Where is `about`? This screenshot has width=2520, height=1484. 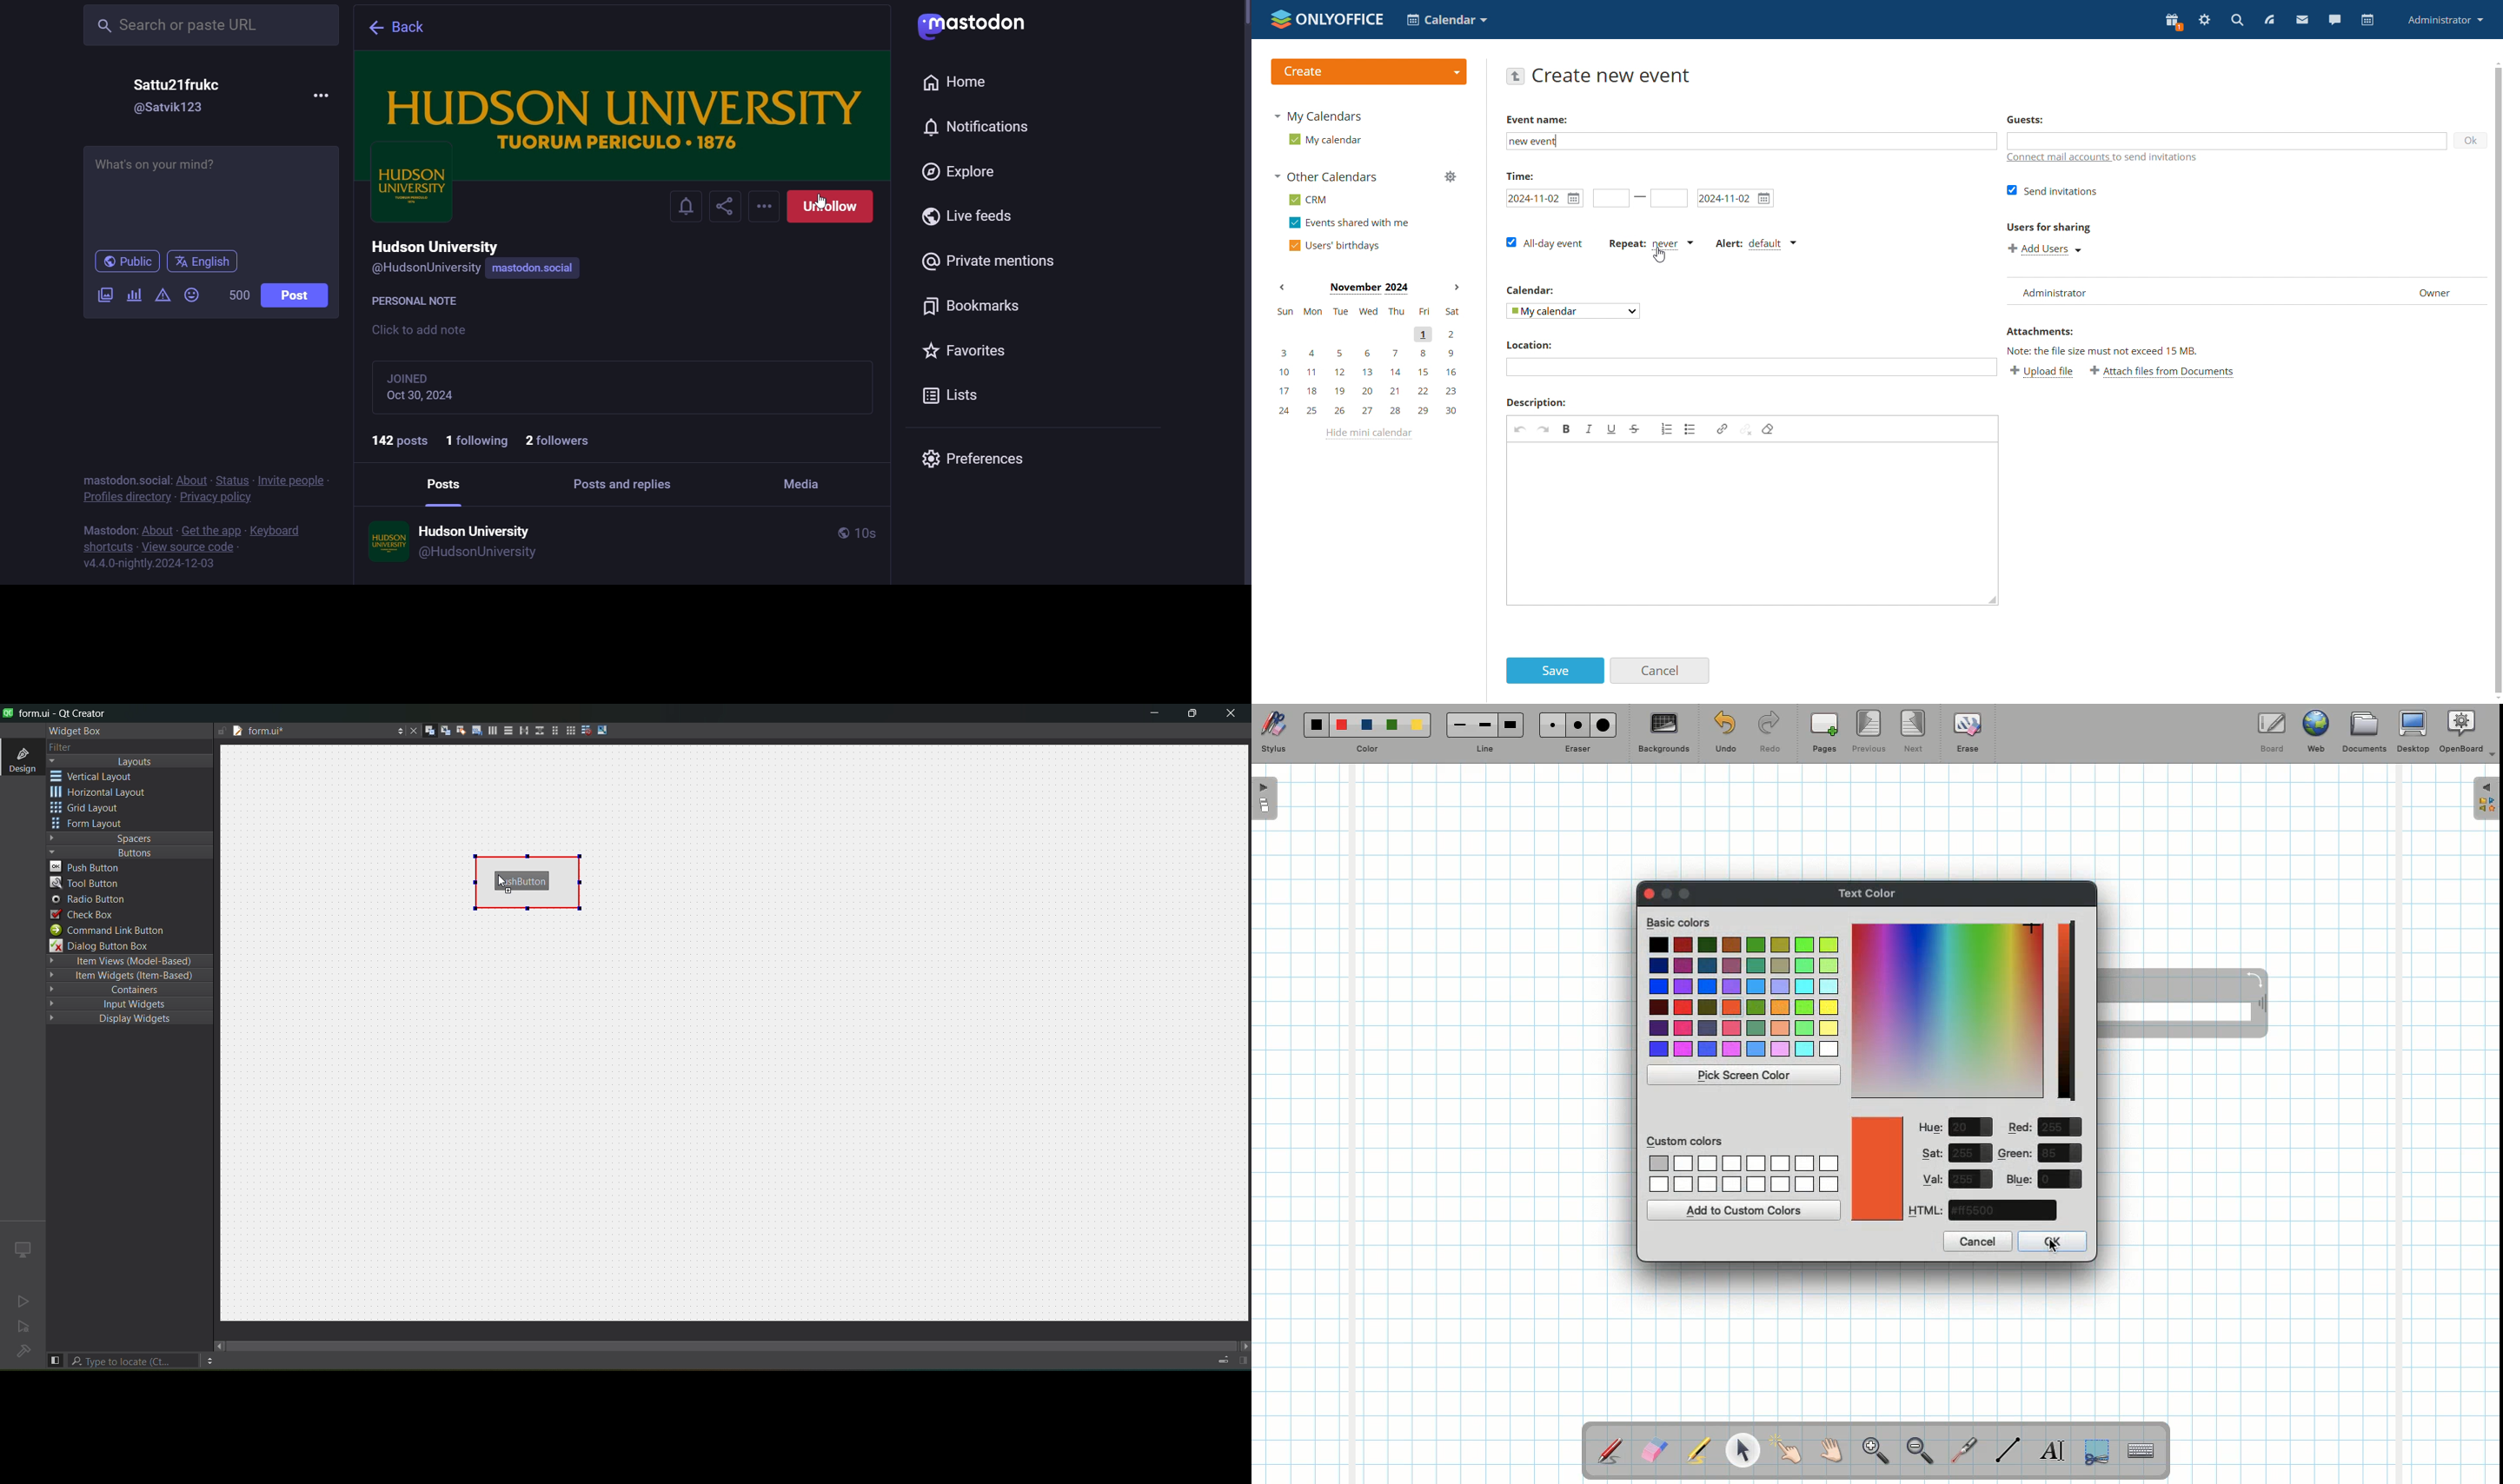 about is located at coordinates (192, 480).